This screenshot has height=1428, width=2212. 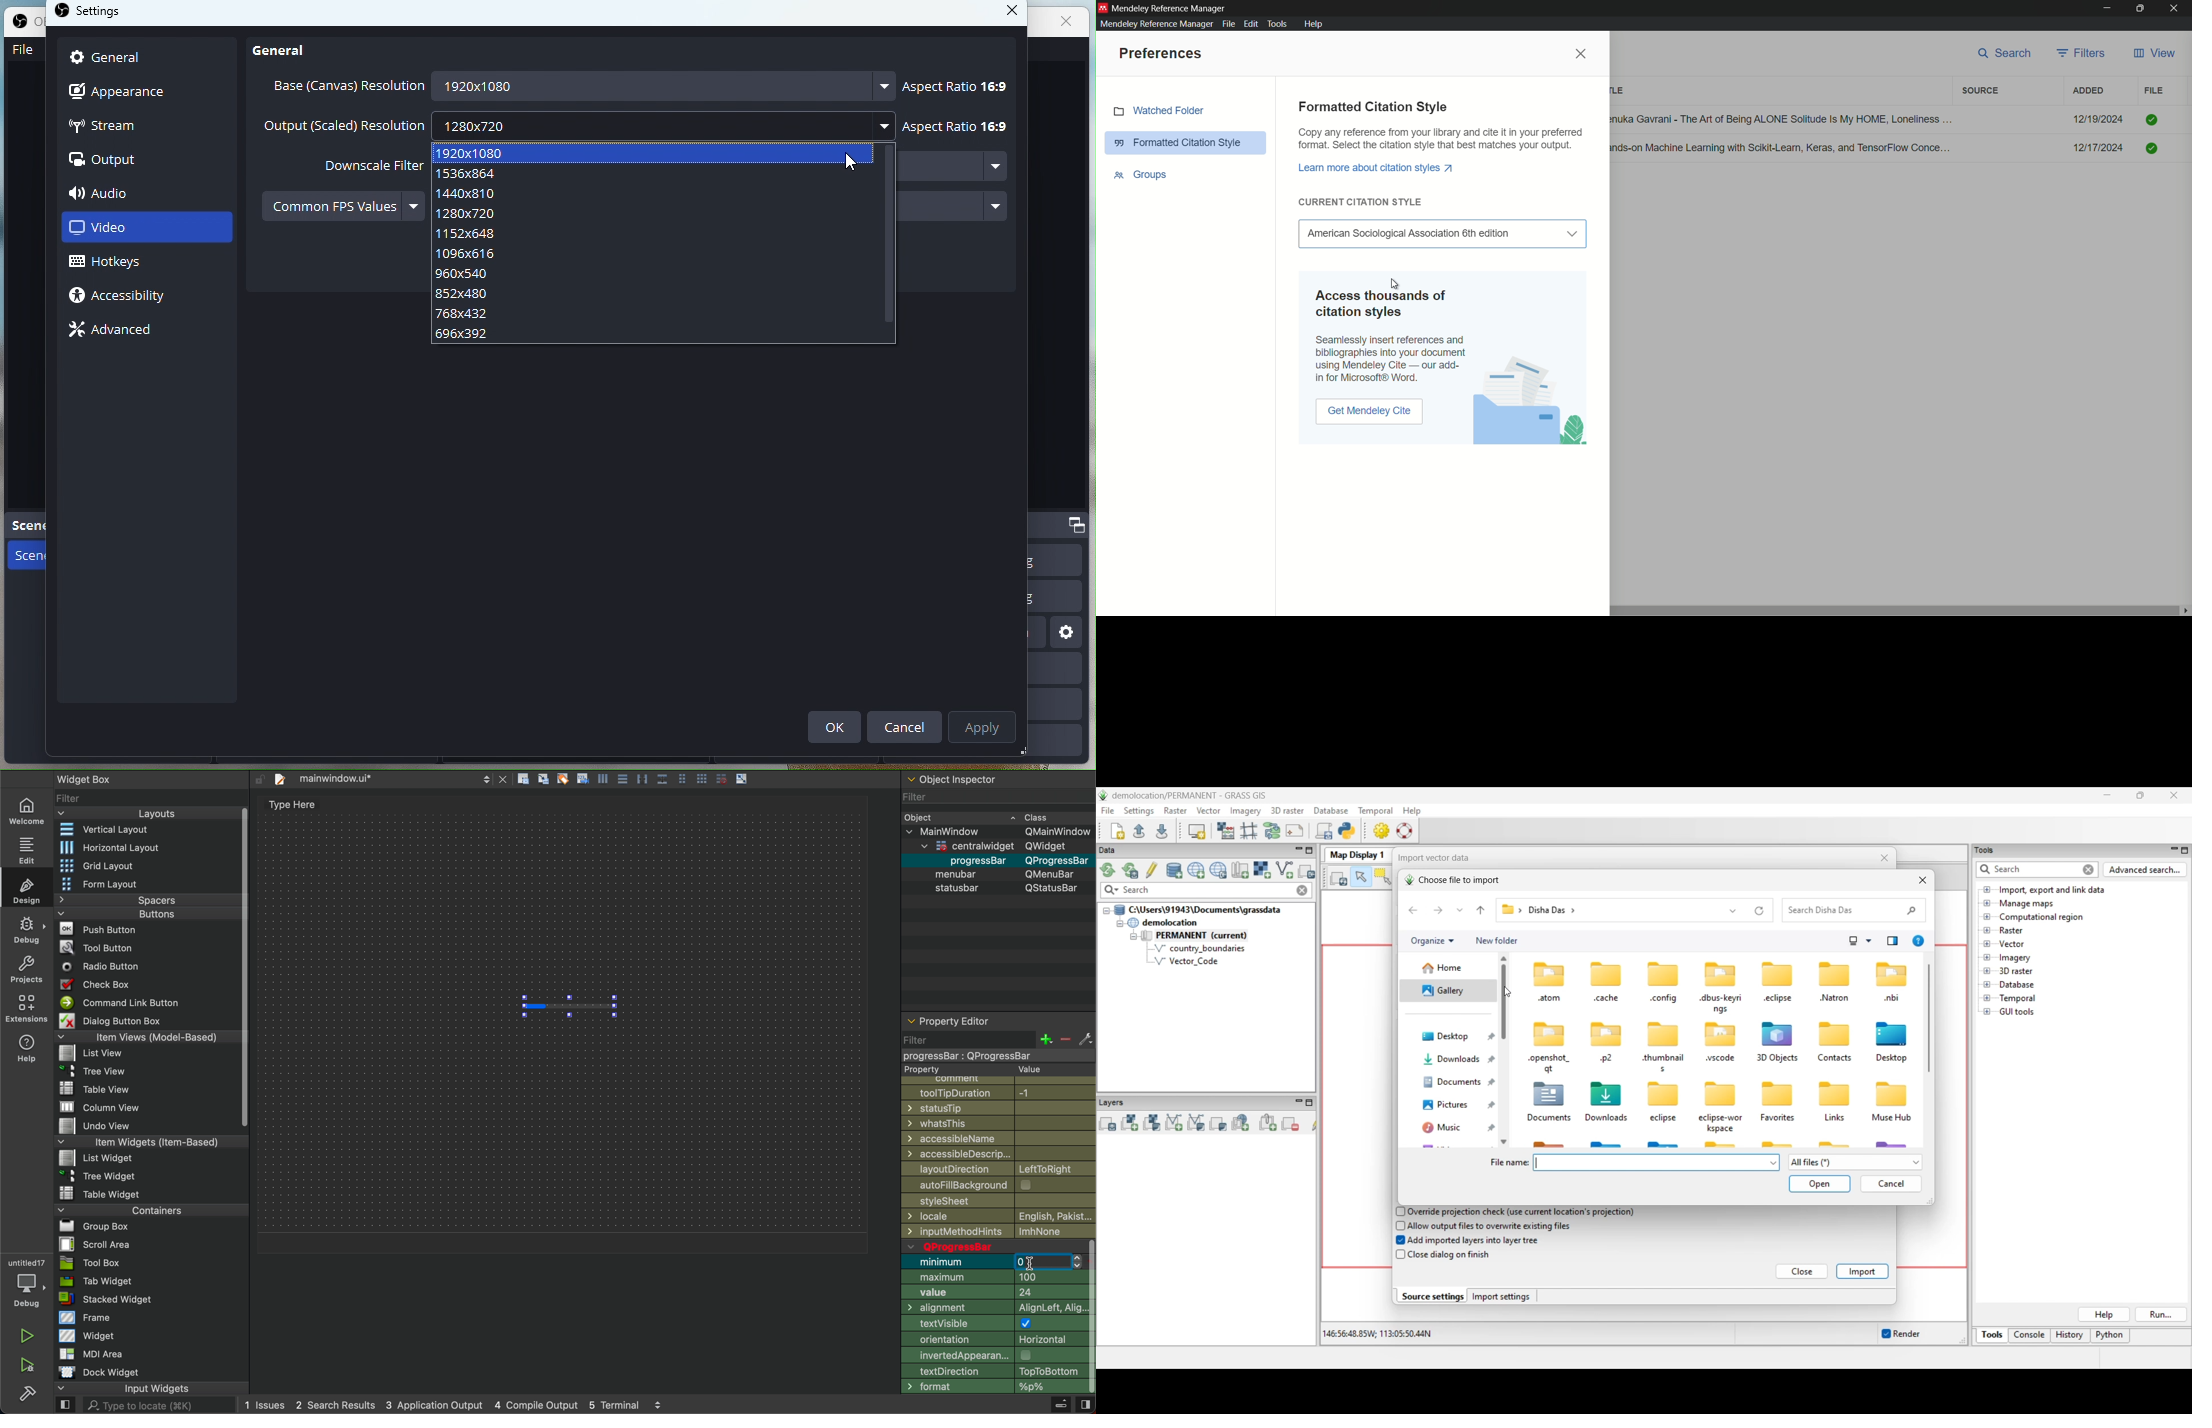 I want to click on Copy any reference from your library and cite it in your preferred format. Select the citation style that best matches your output, so click(x=1441, y=140).